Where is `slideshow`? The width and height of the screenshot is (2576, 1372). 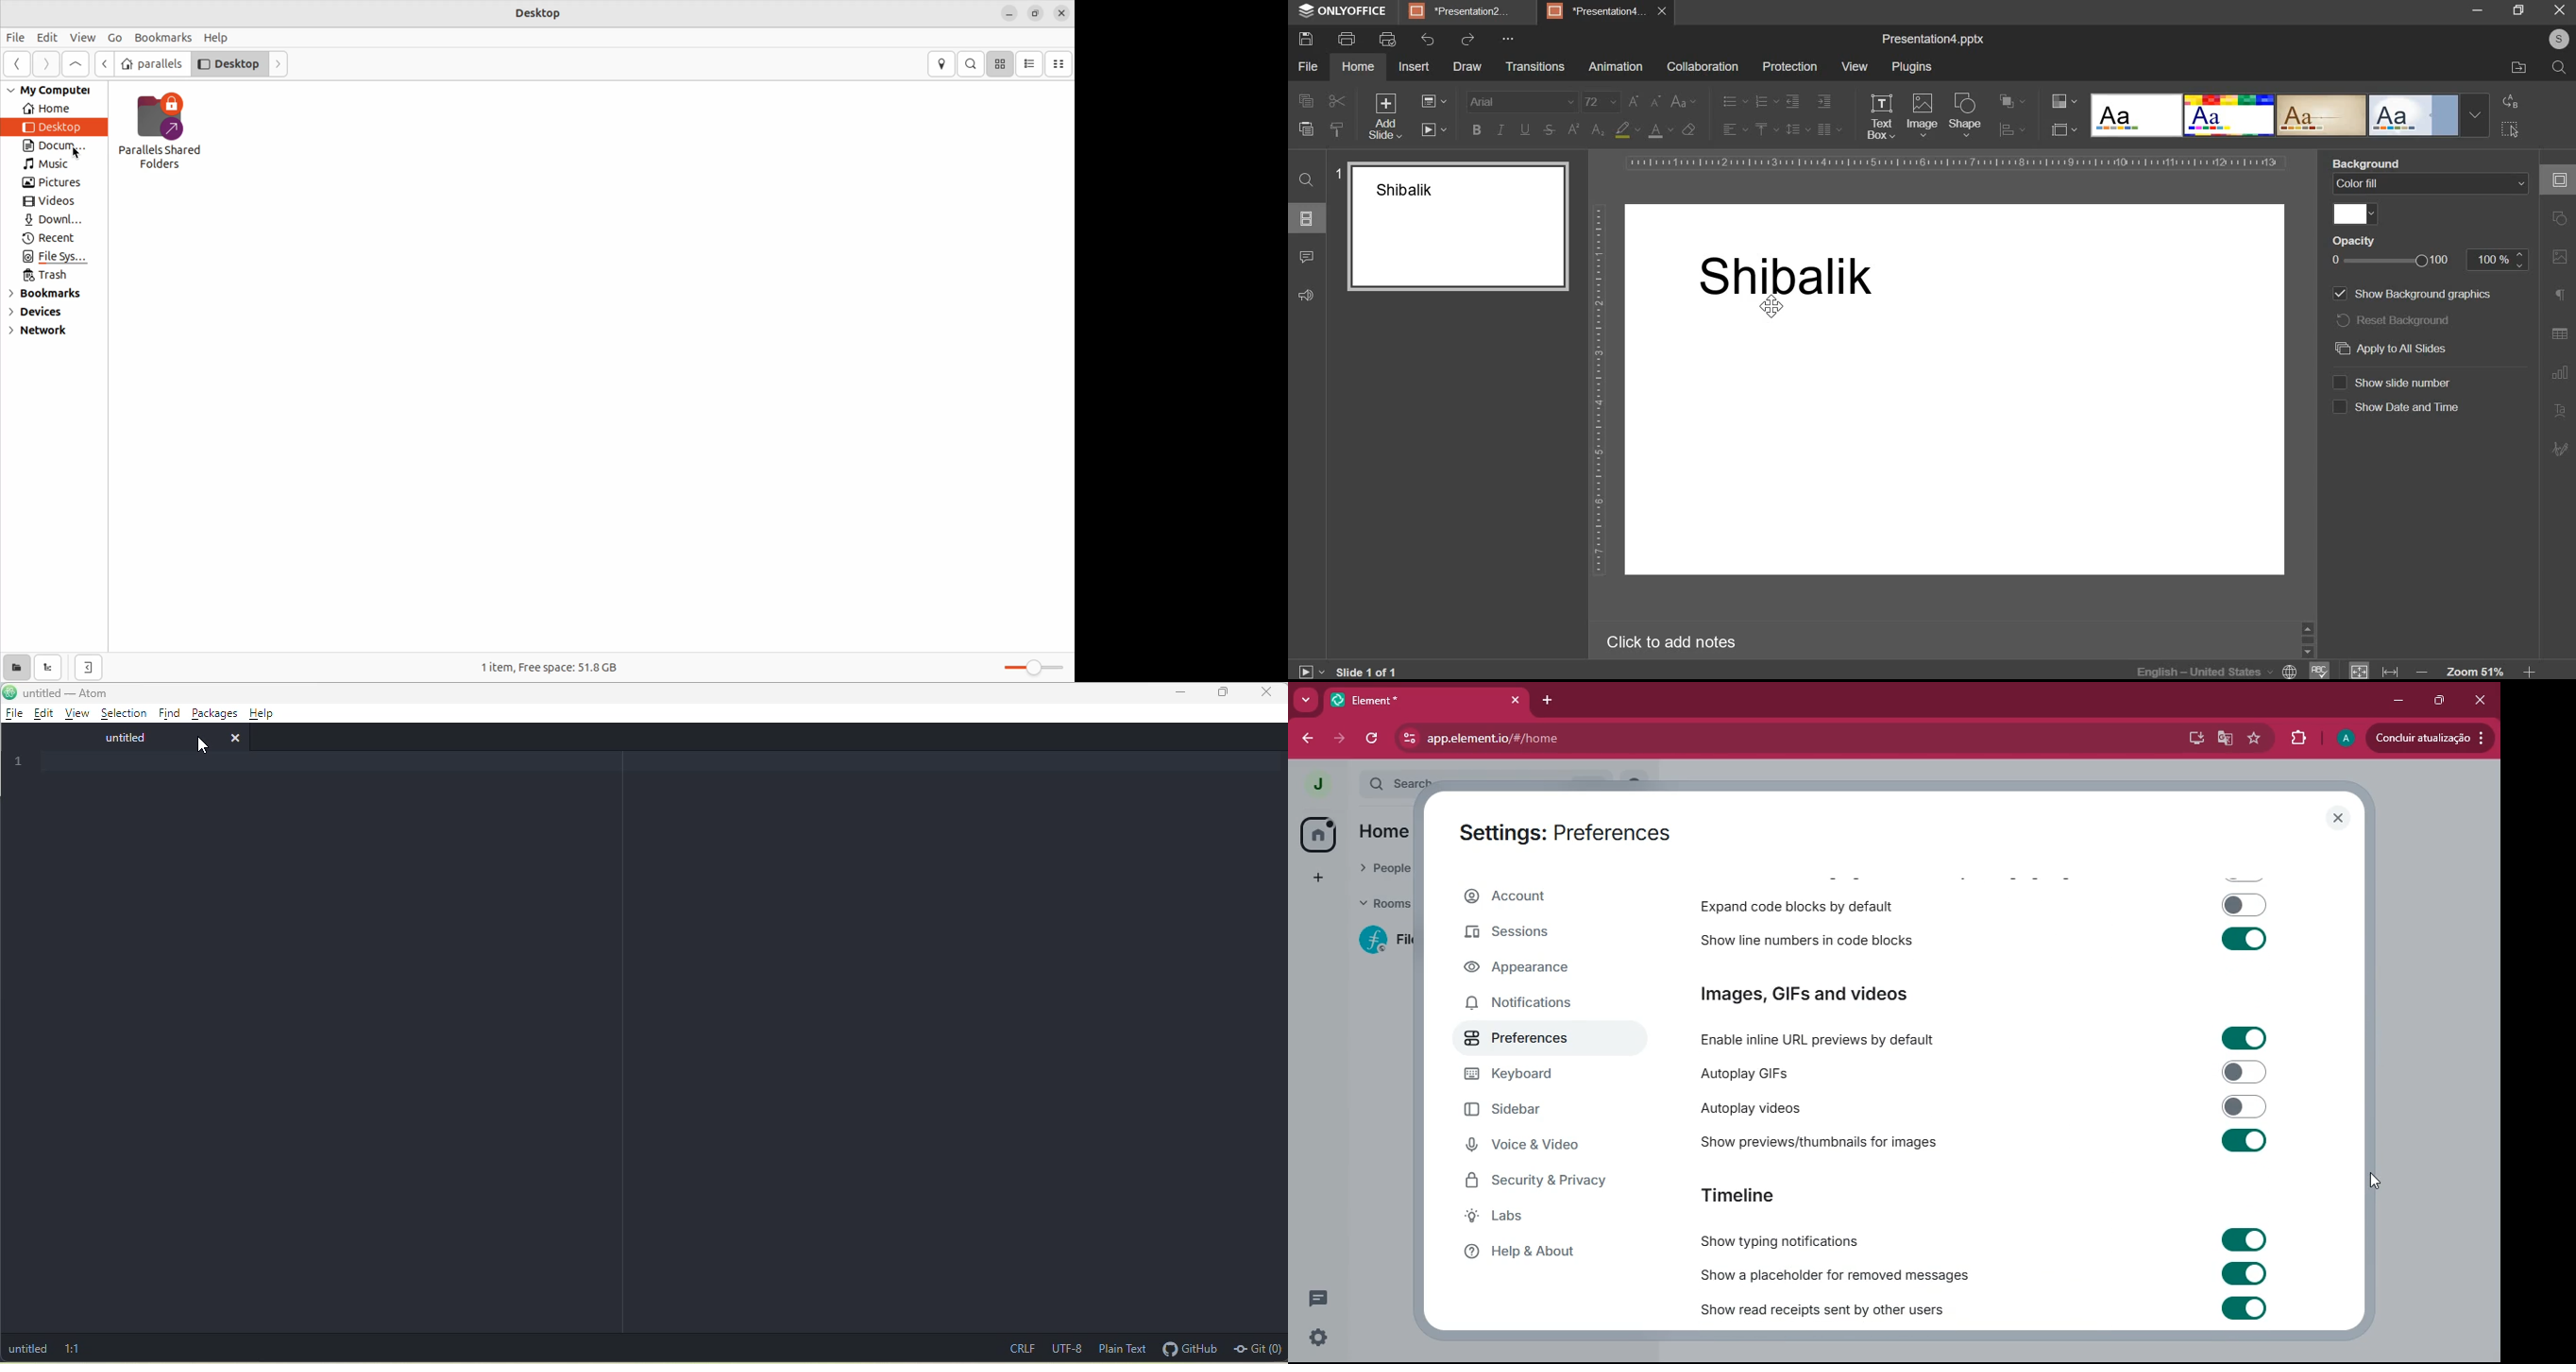 slideshow is located at coordinates (1433, 129).